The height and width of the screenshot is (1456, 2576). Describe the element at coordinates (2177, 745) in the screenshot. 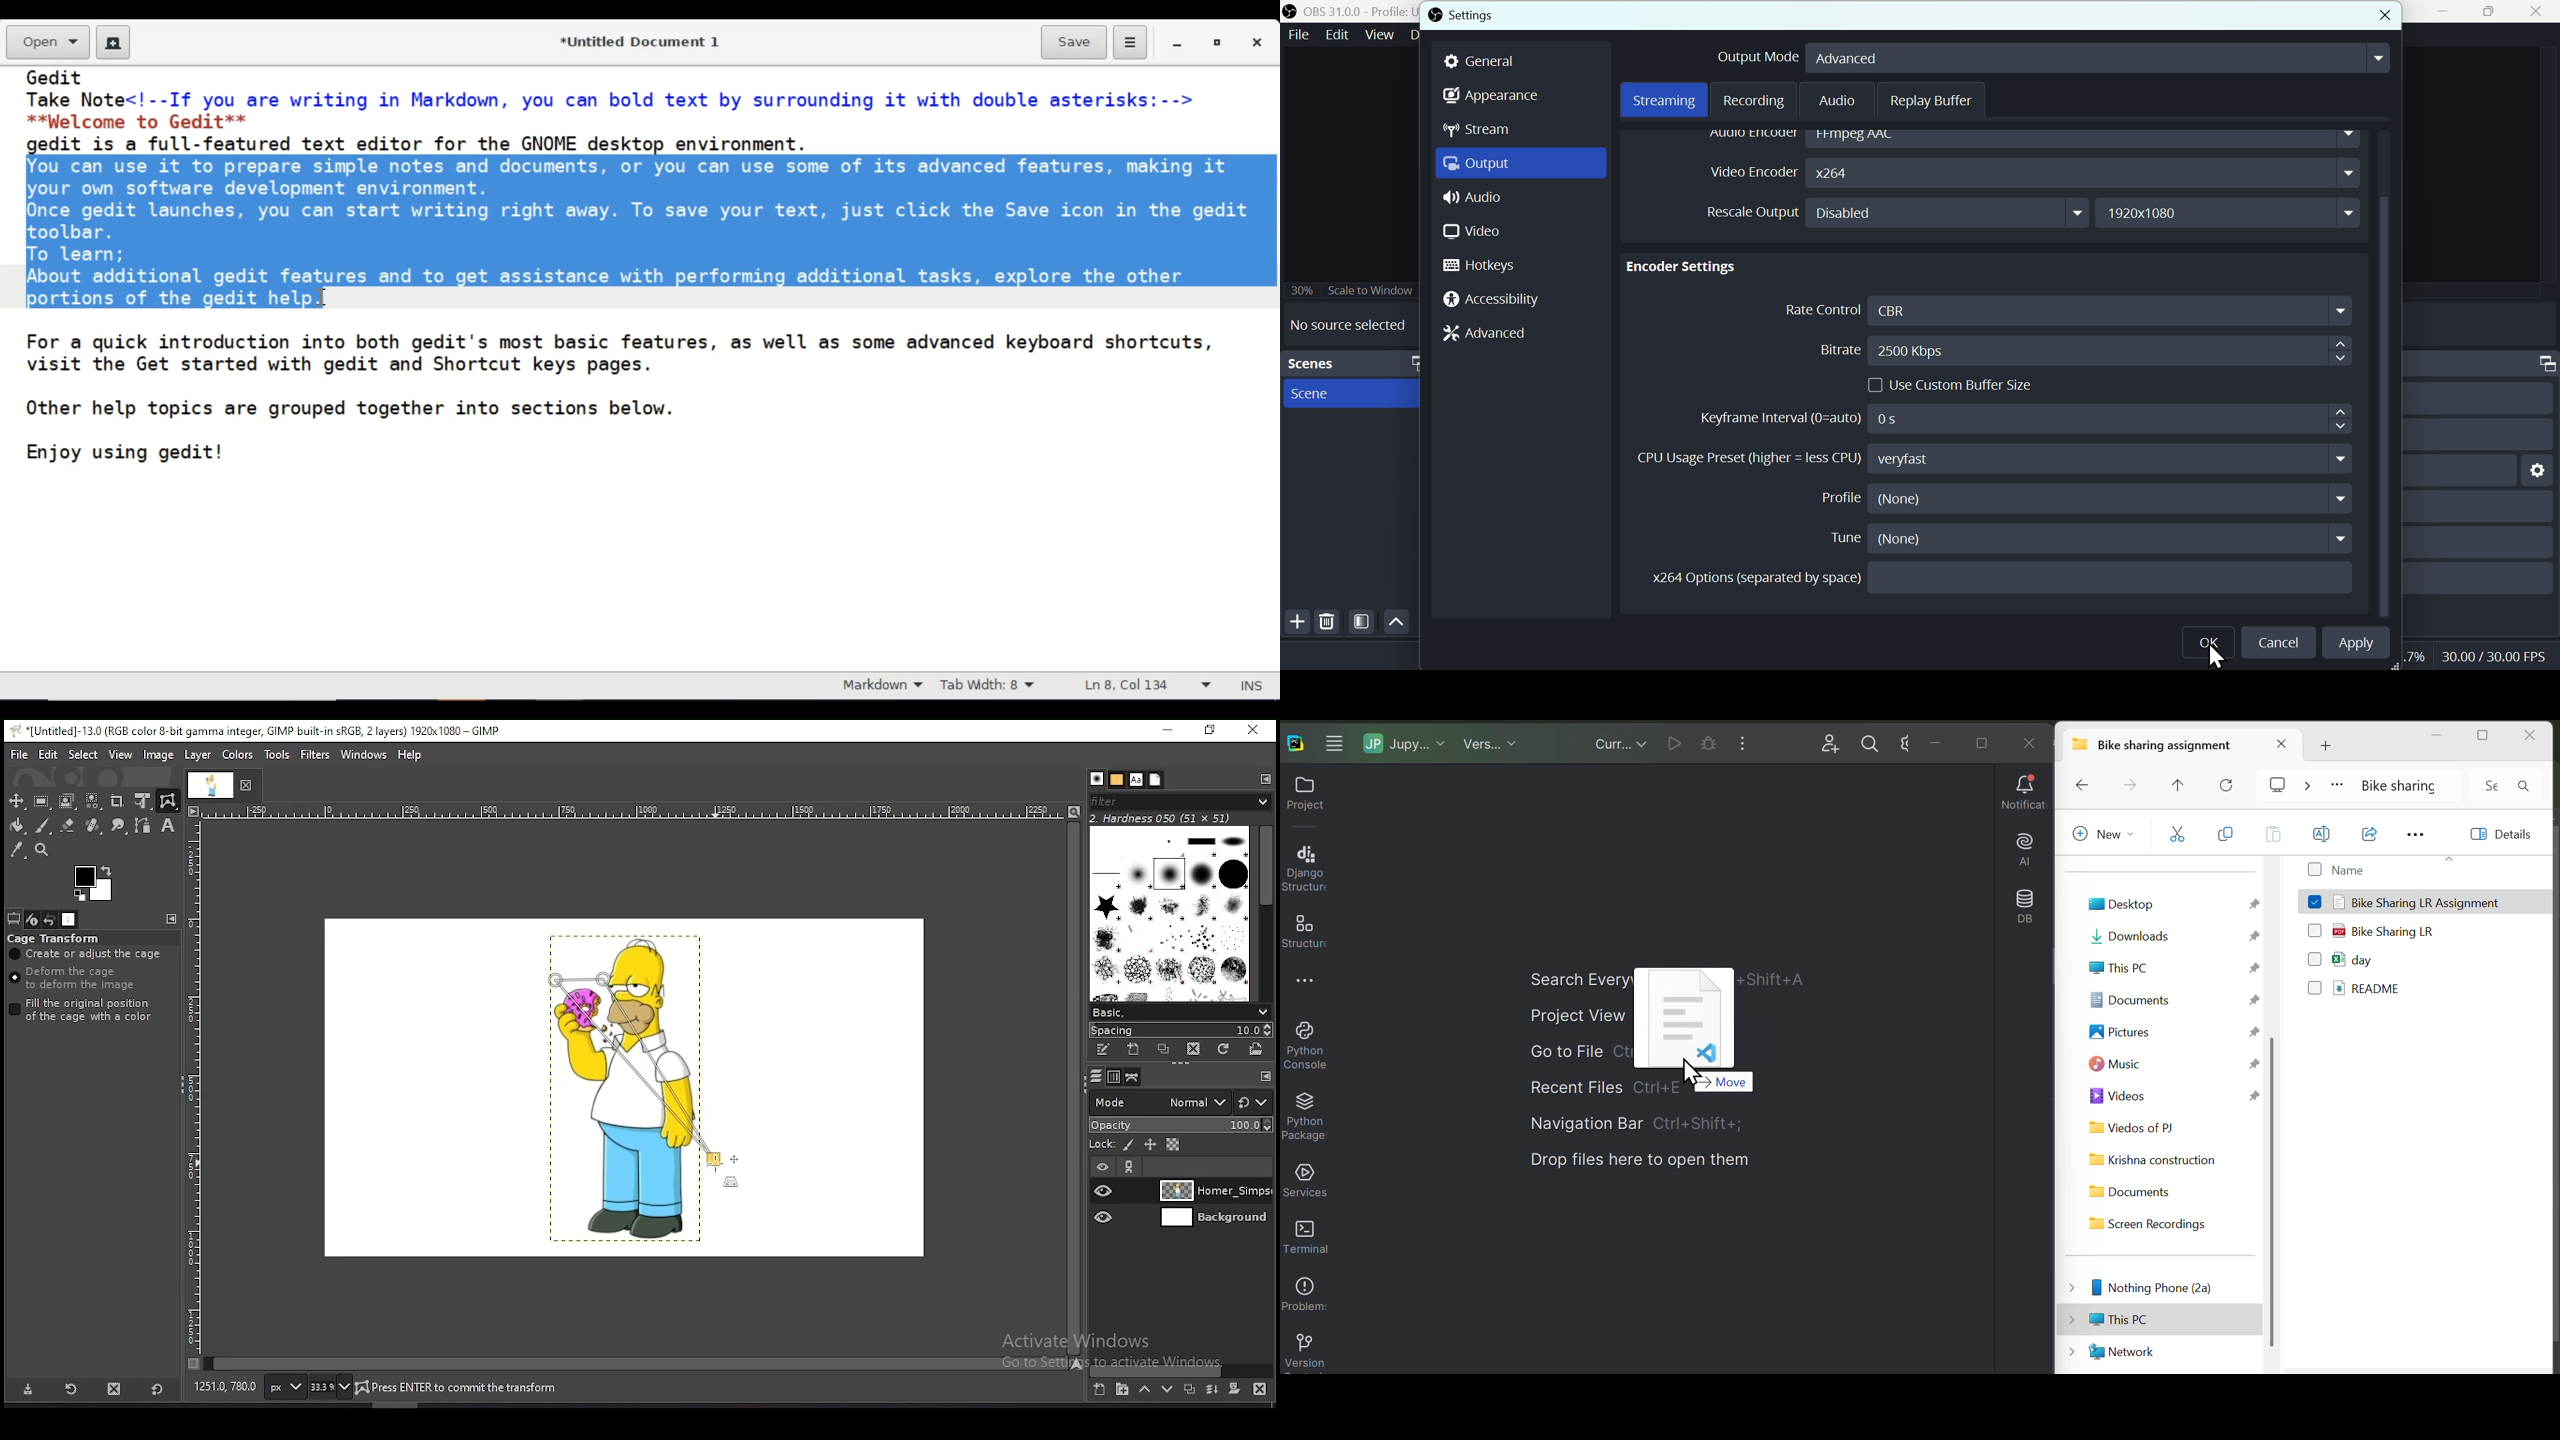

I see `Bike sharing assignment` at that location.